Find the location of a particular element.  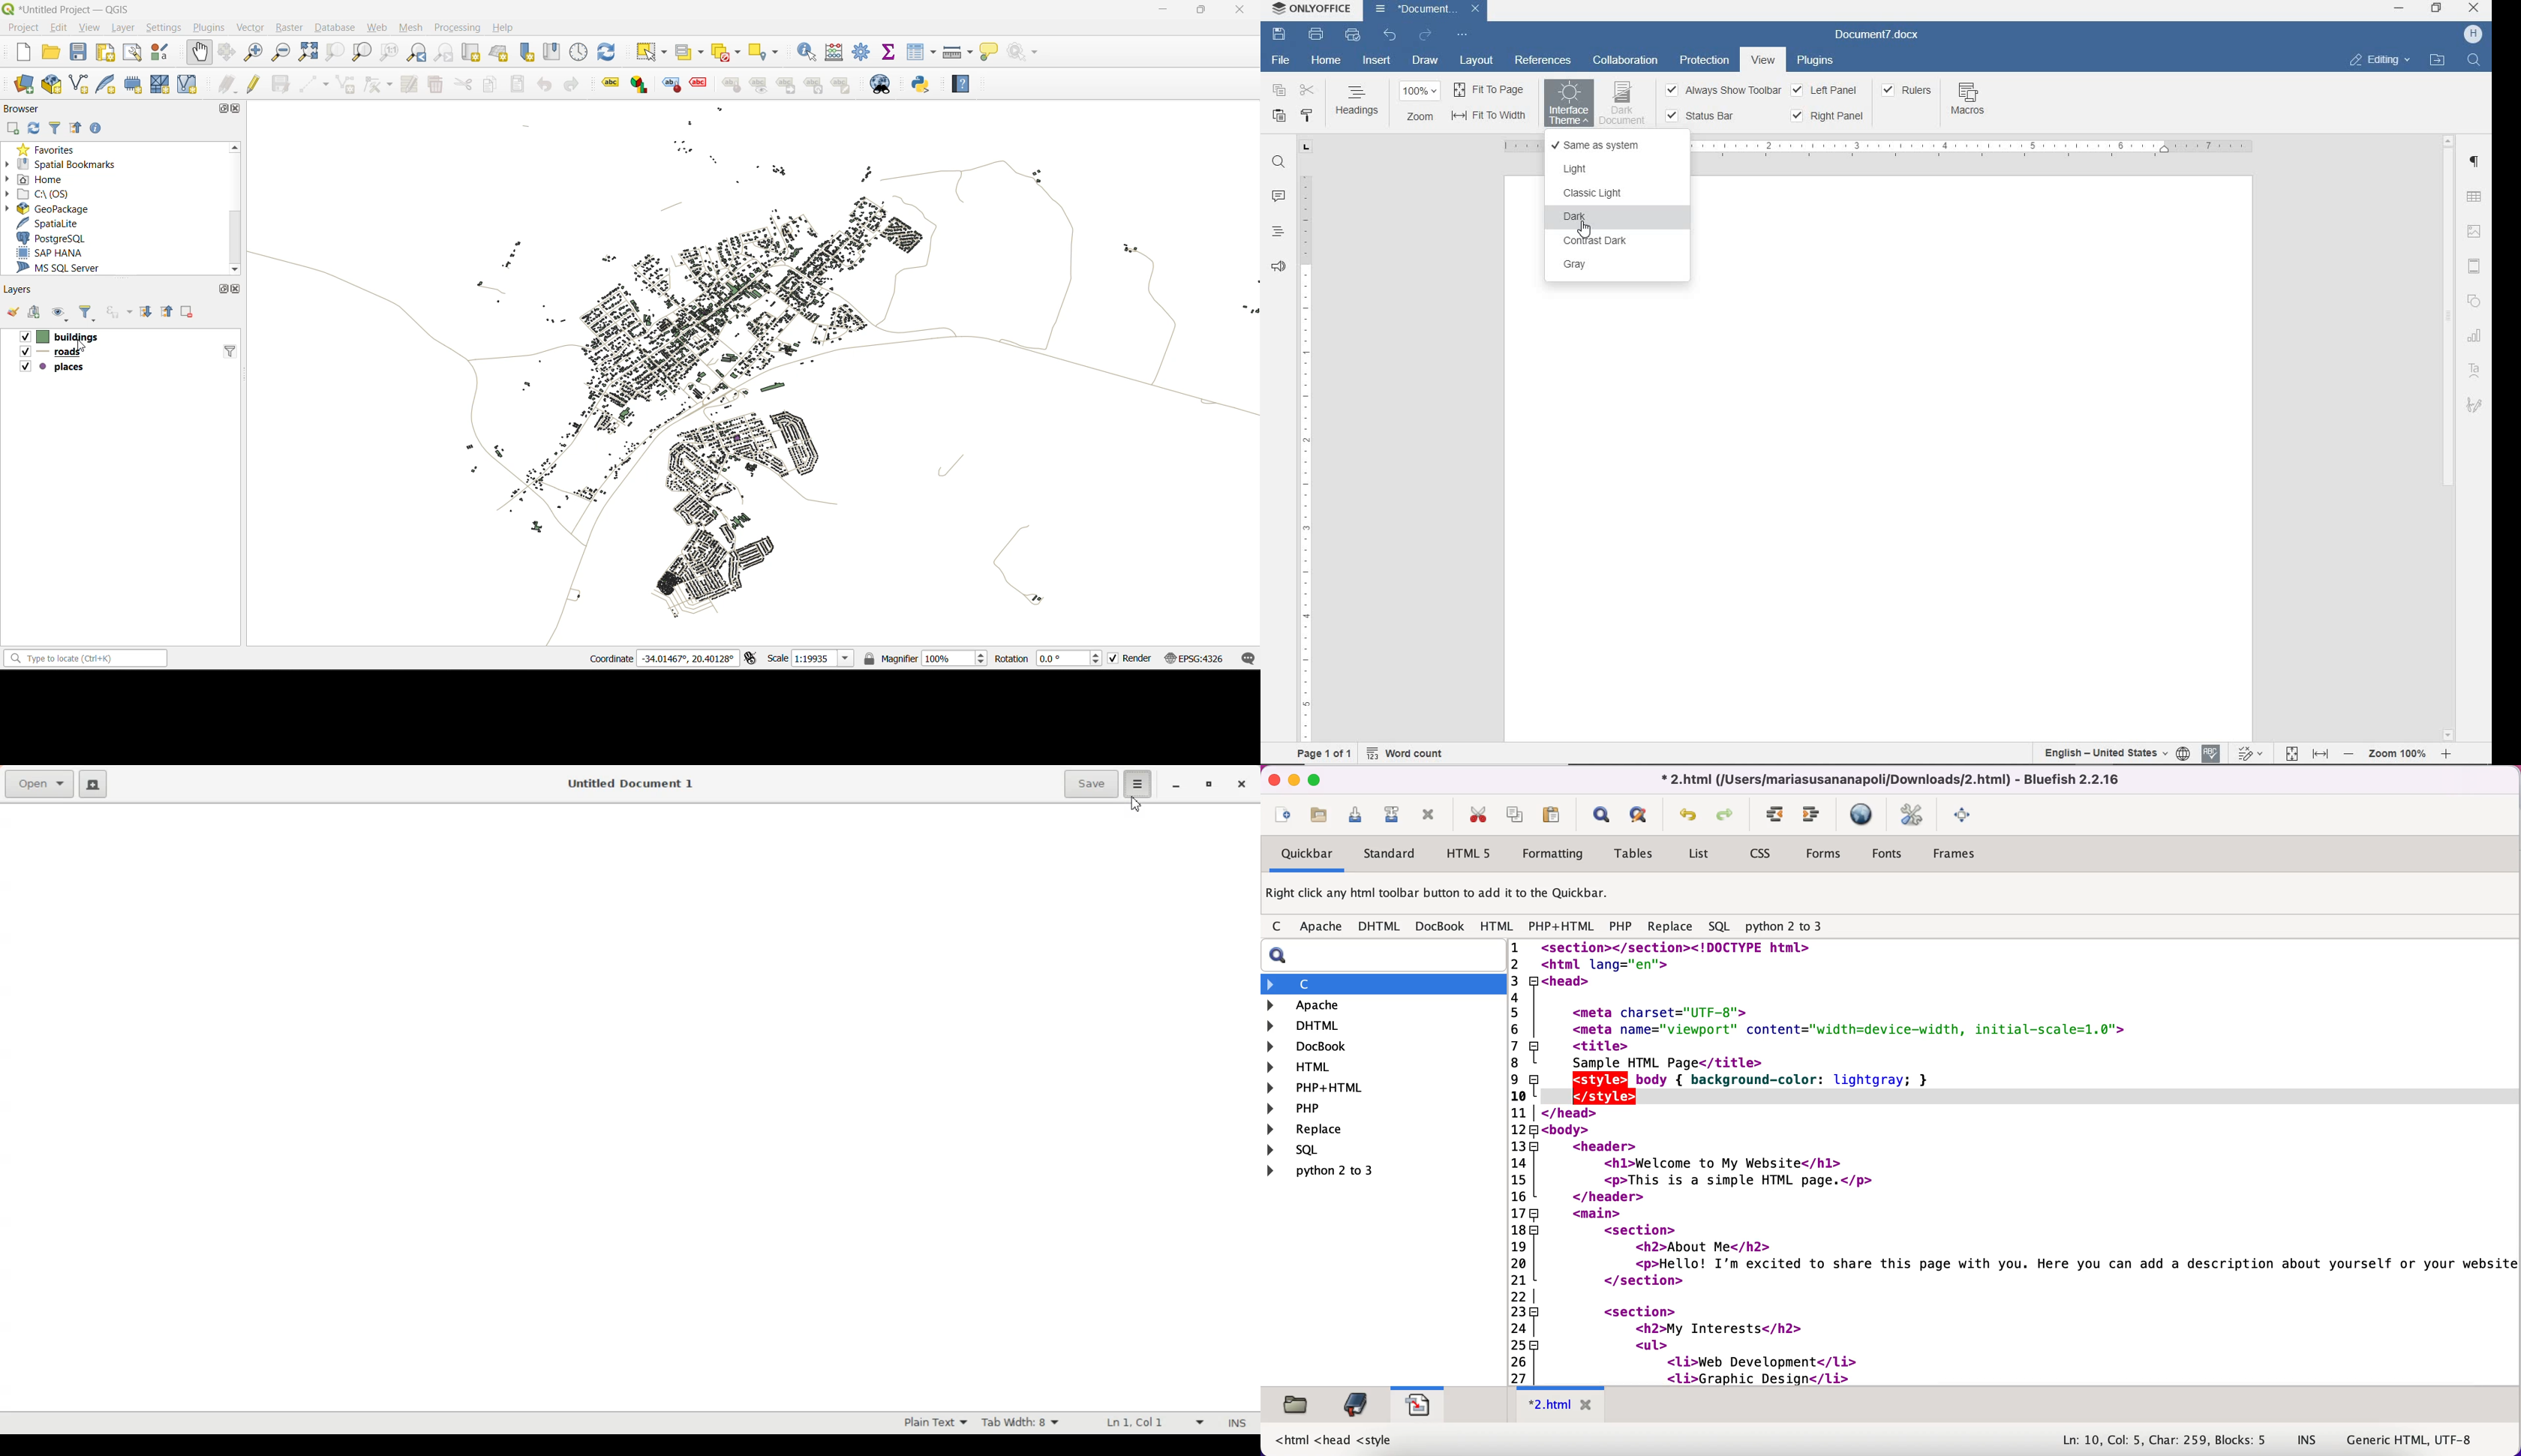

COPY is located at coordinates (1279, 92).